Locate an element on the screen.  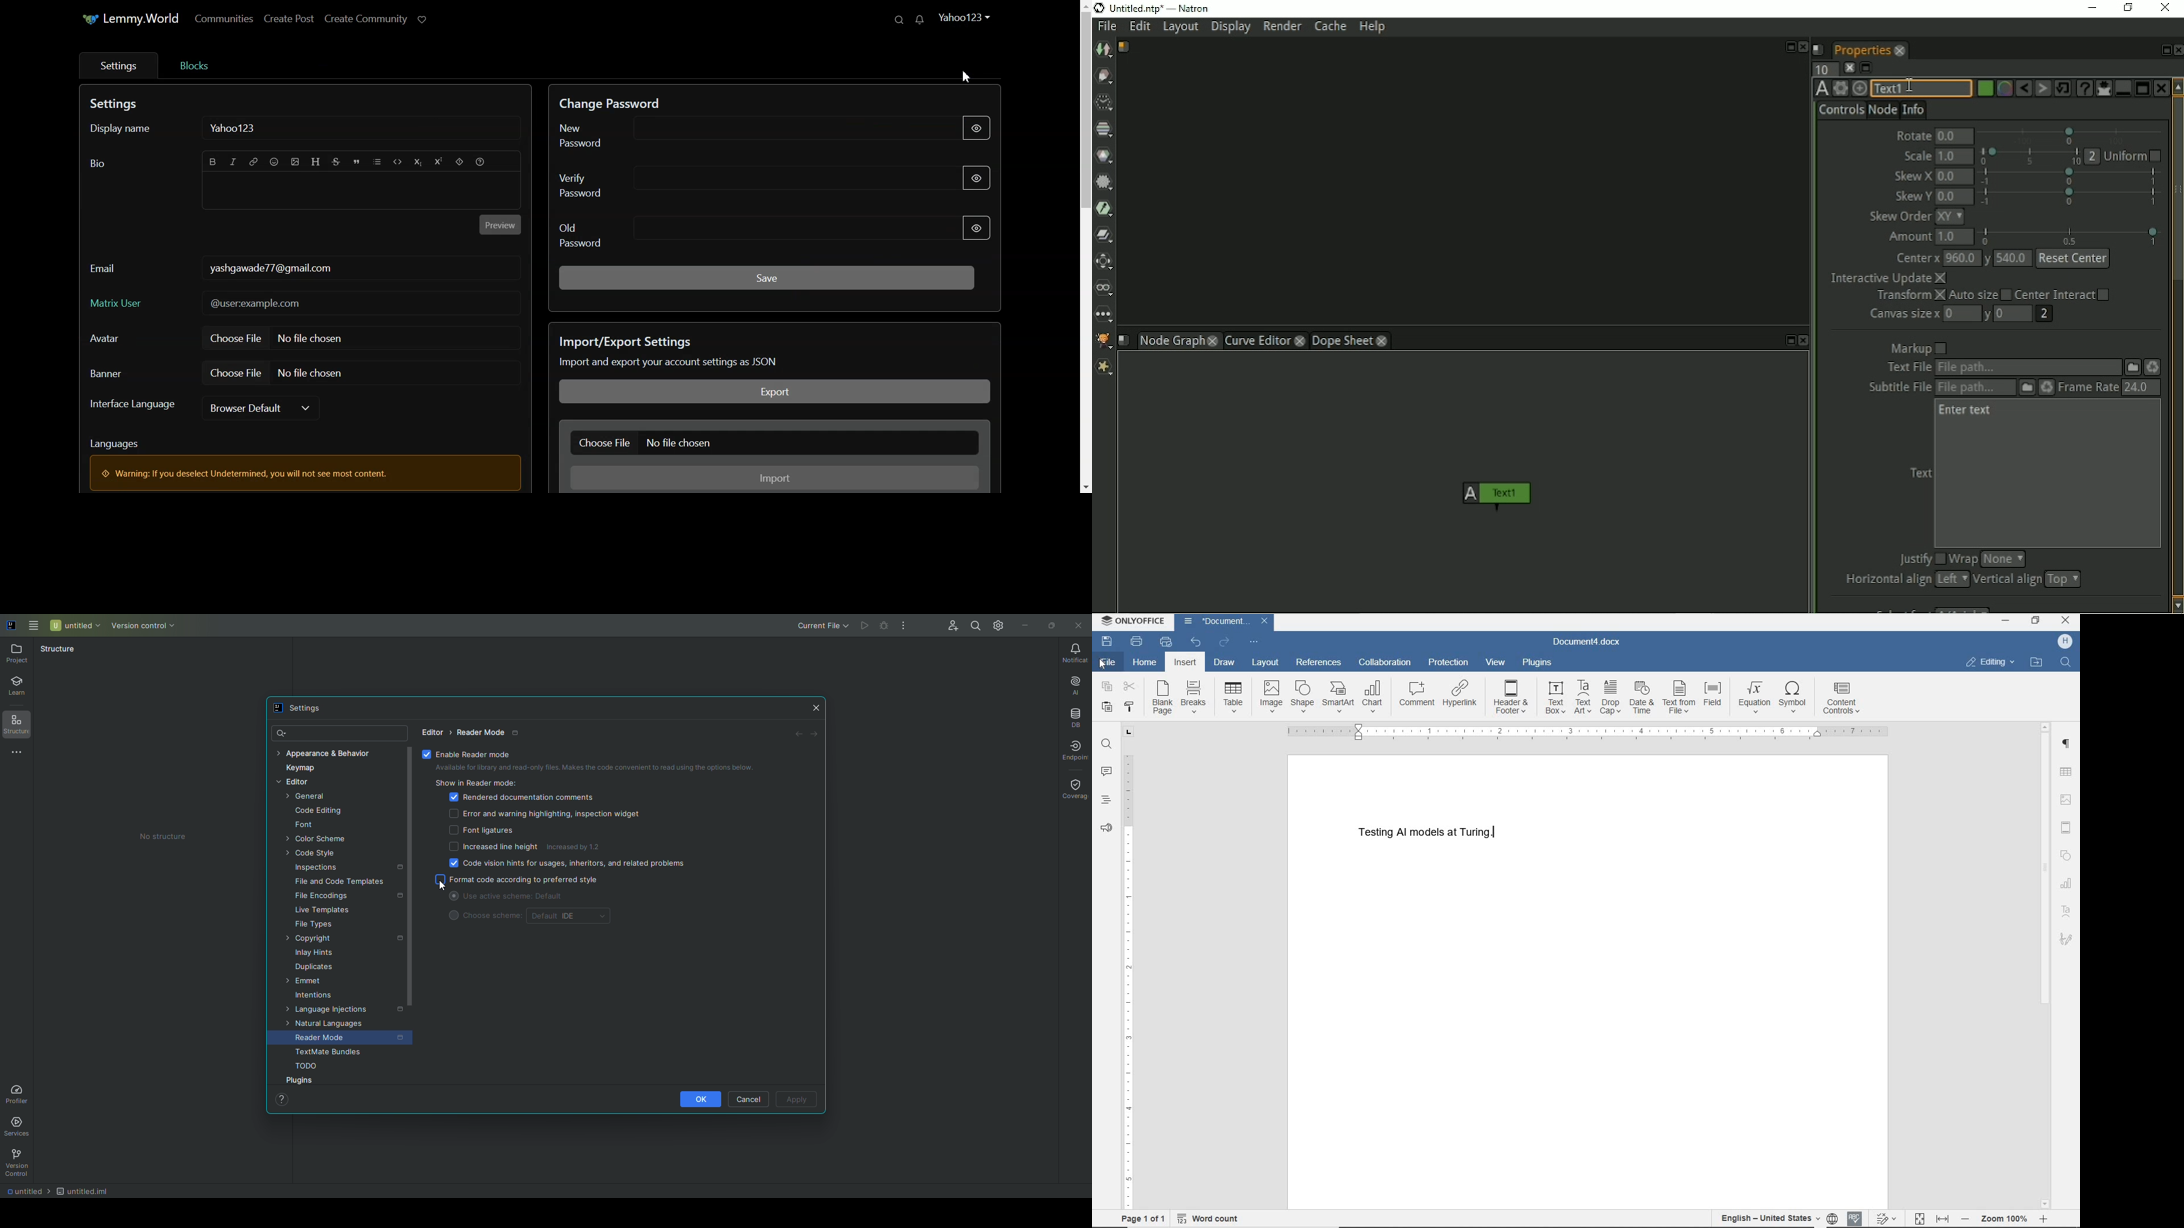
protection is located at coordinates (1448, 660).